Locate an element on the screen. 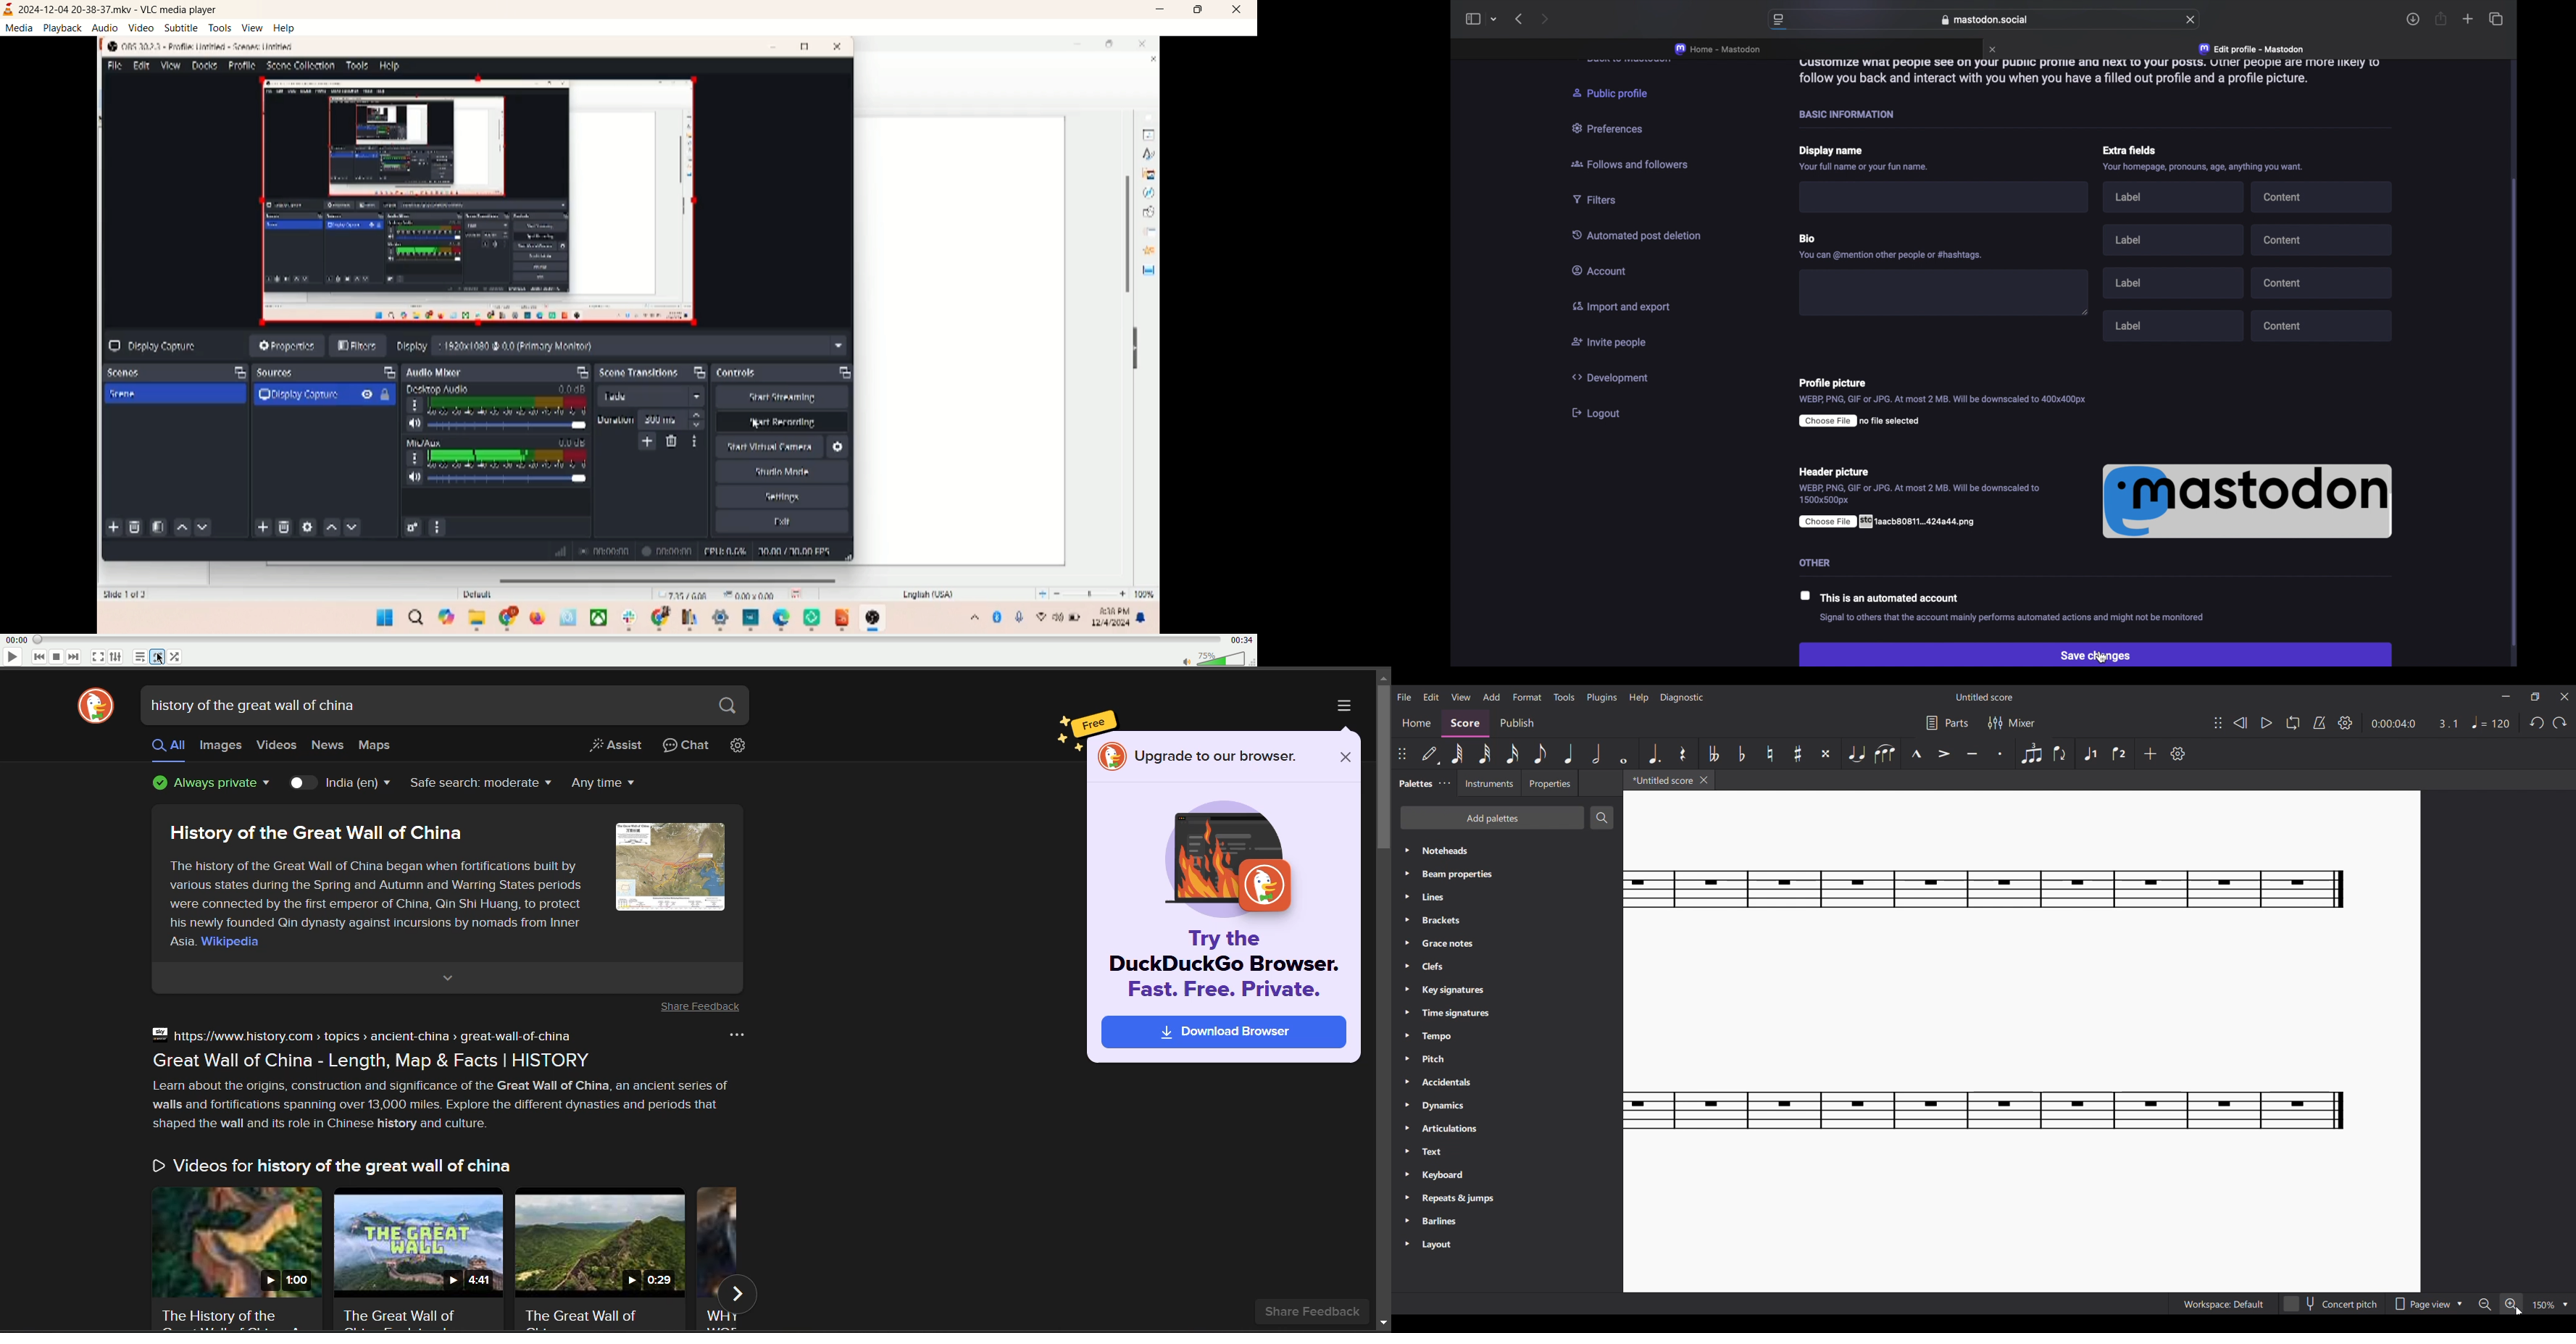  Follows and followers is located at coordinates (1633, 164).